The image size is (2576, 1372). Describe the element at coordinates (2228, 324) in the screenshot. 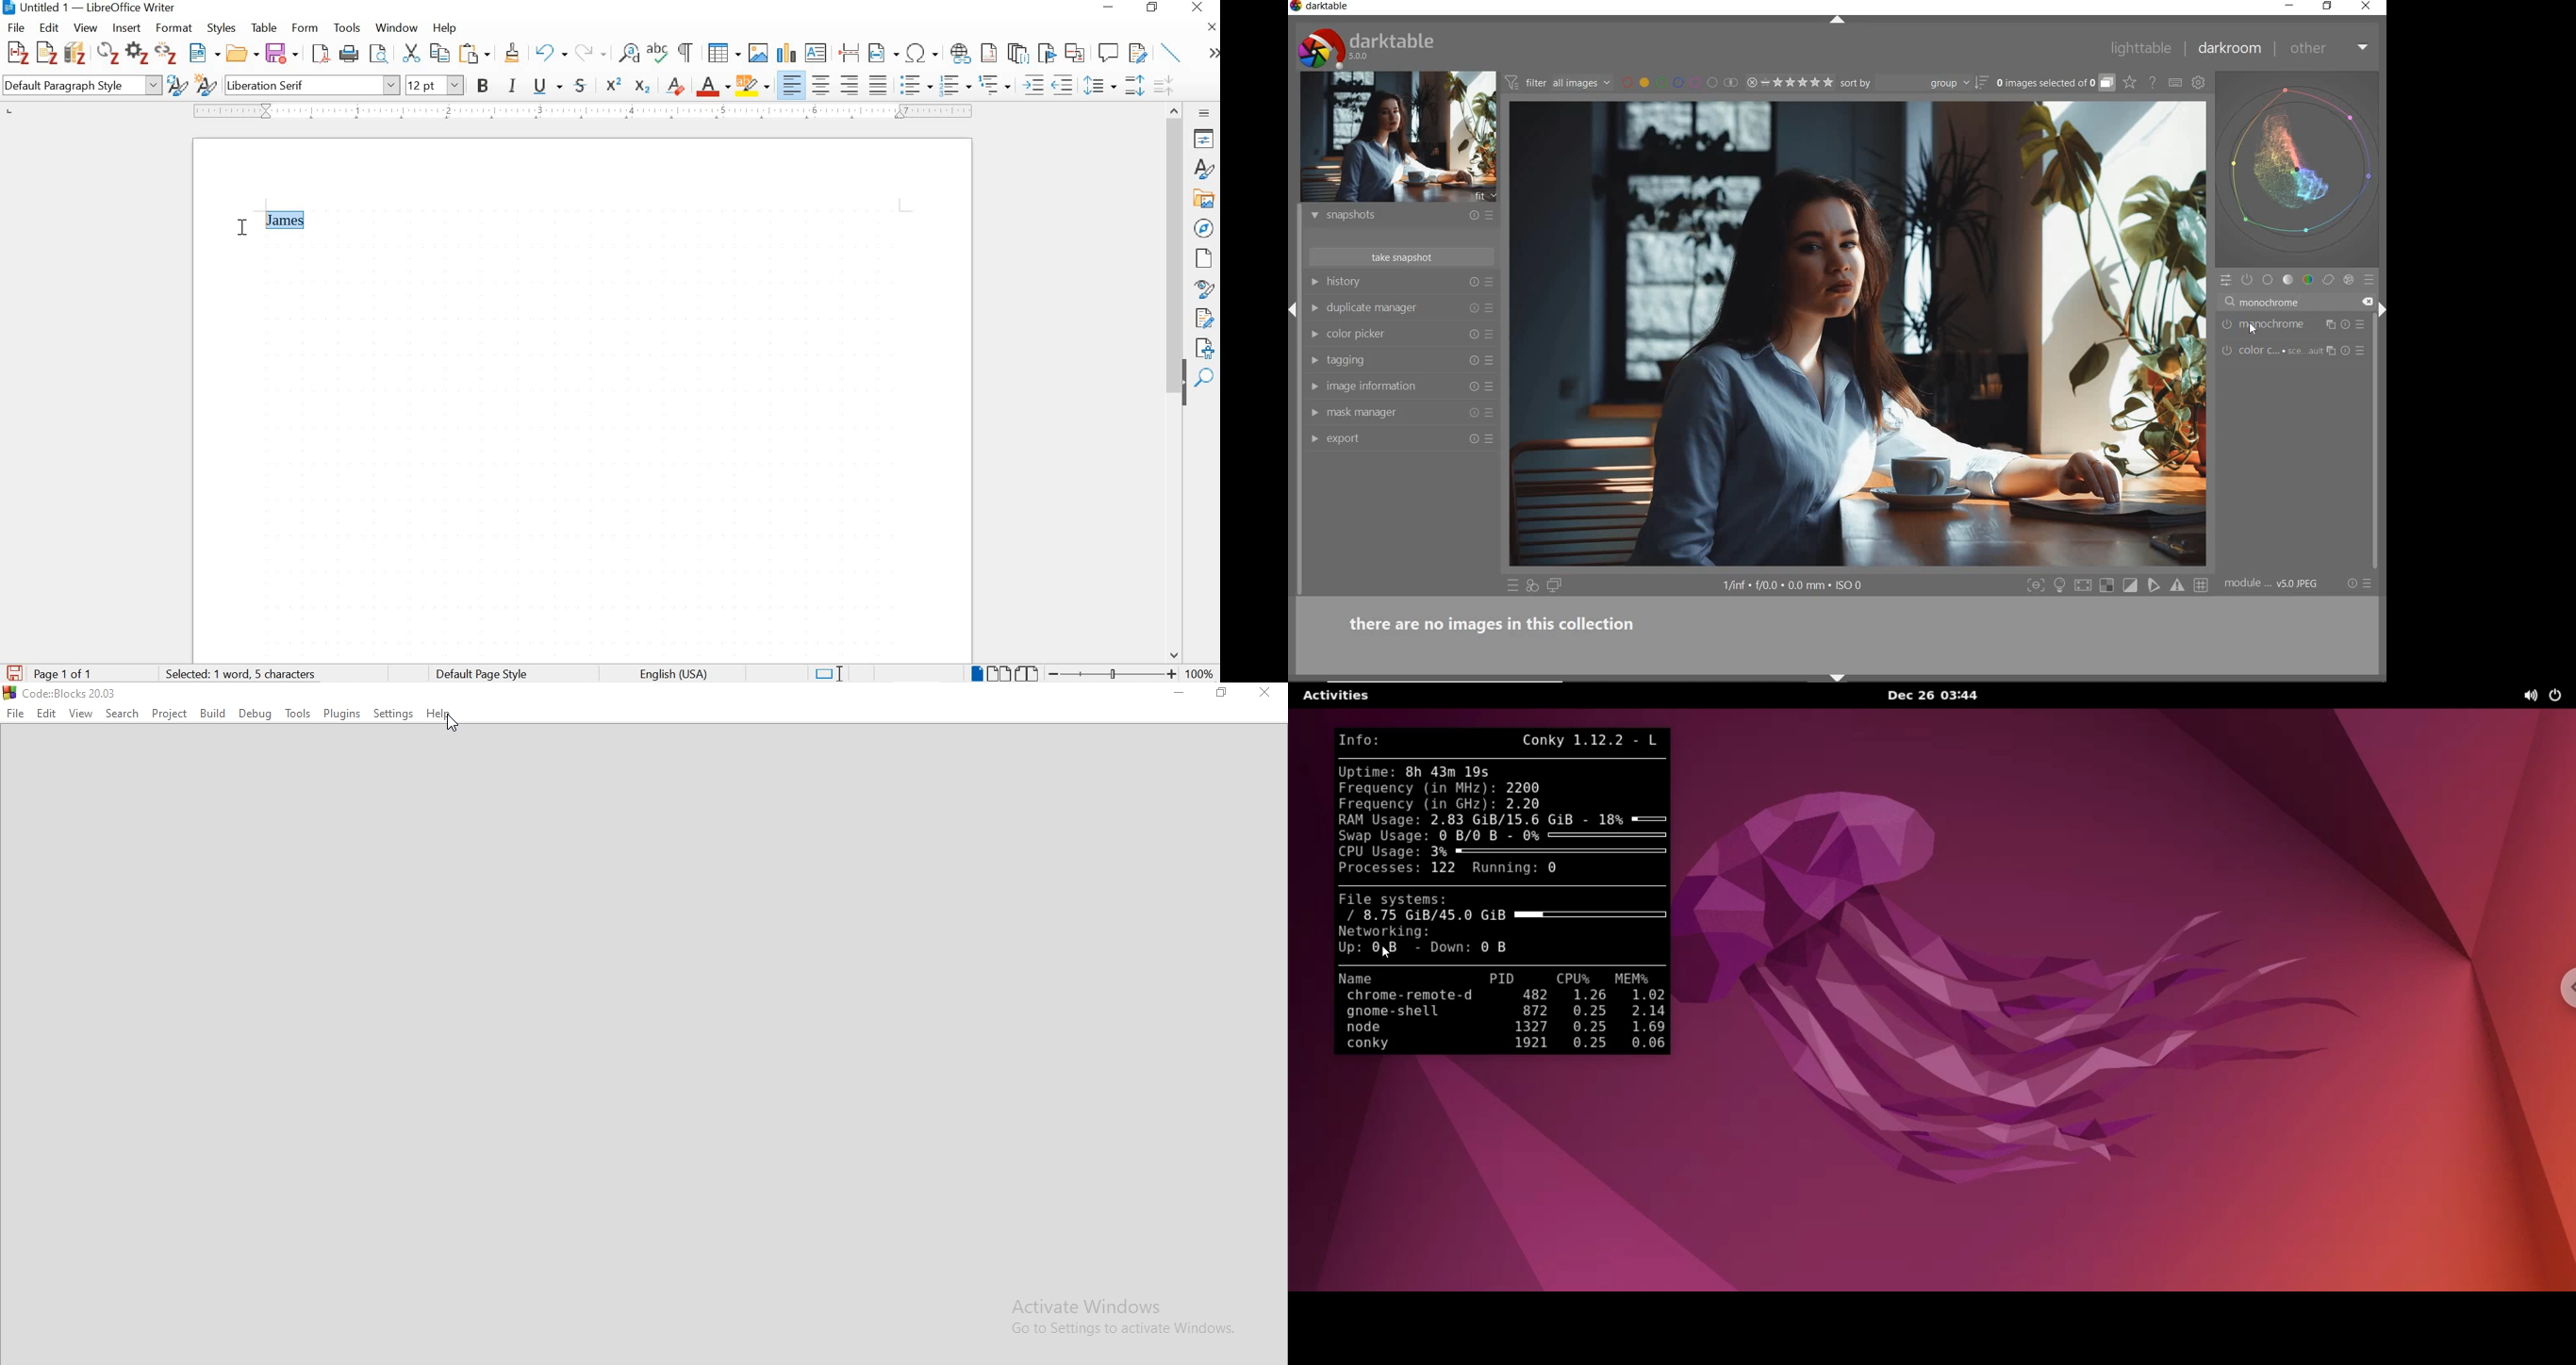

I see `'monochrome' is switched off` at that location.